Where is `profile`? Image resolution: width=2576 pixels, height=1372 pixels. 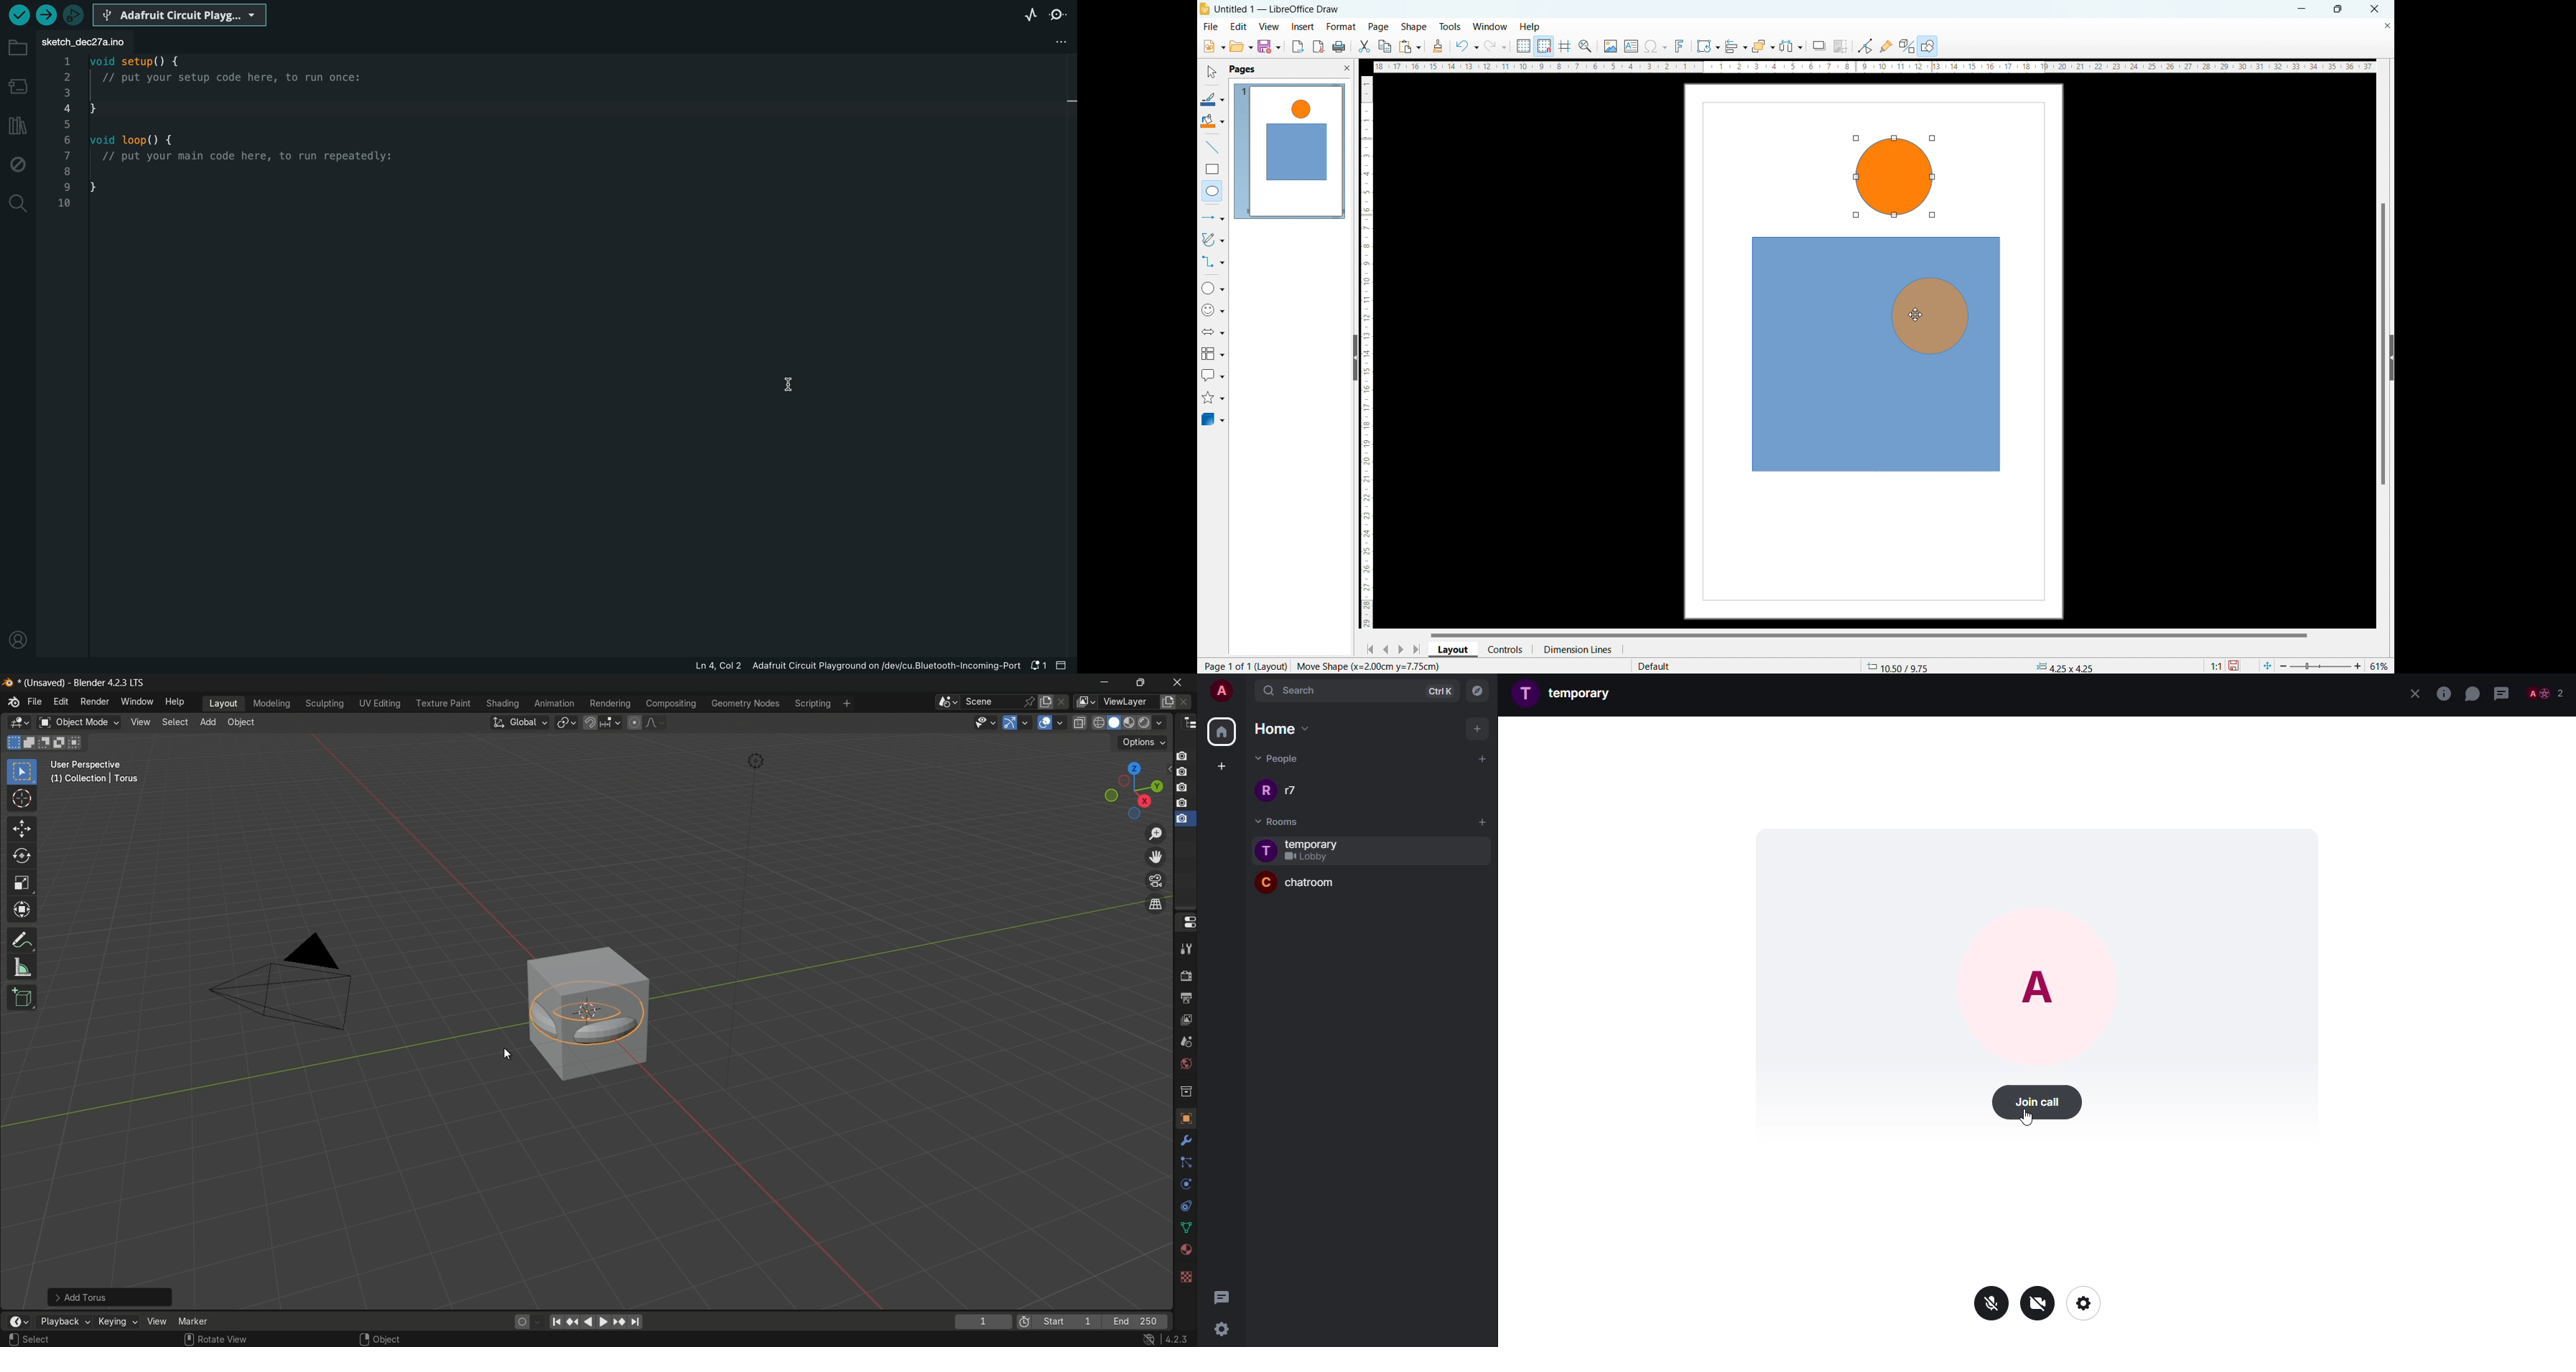 profile is located at coordinates (1264, 882).